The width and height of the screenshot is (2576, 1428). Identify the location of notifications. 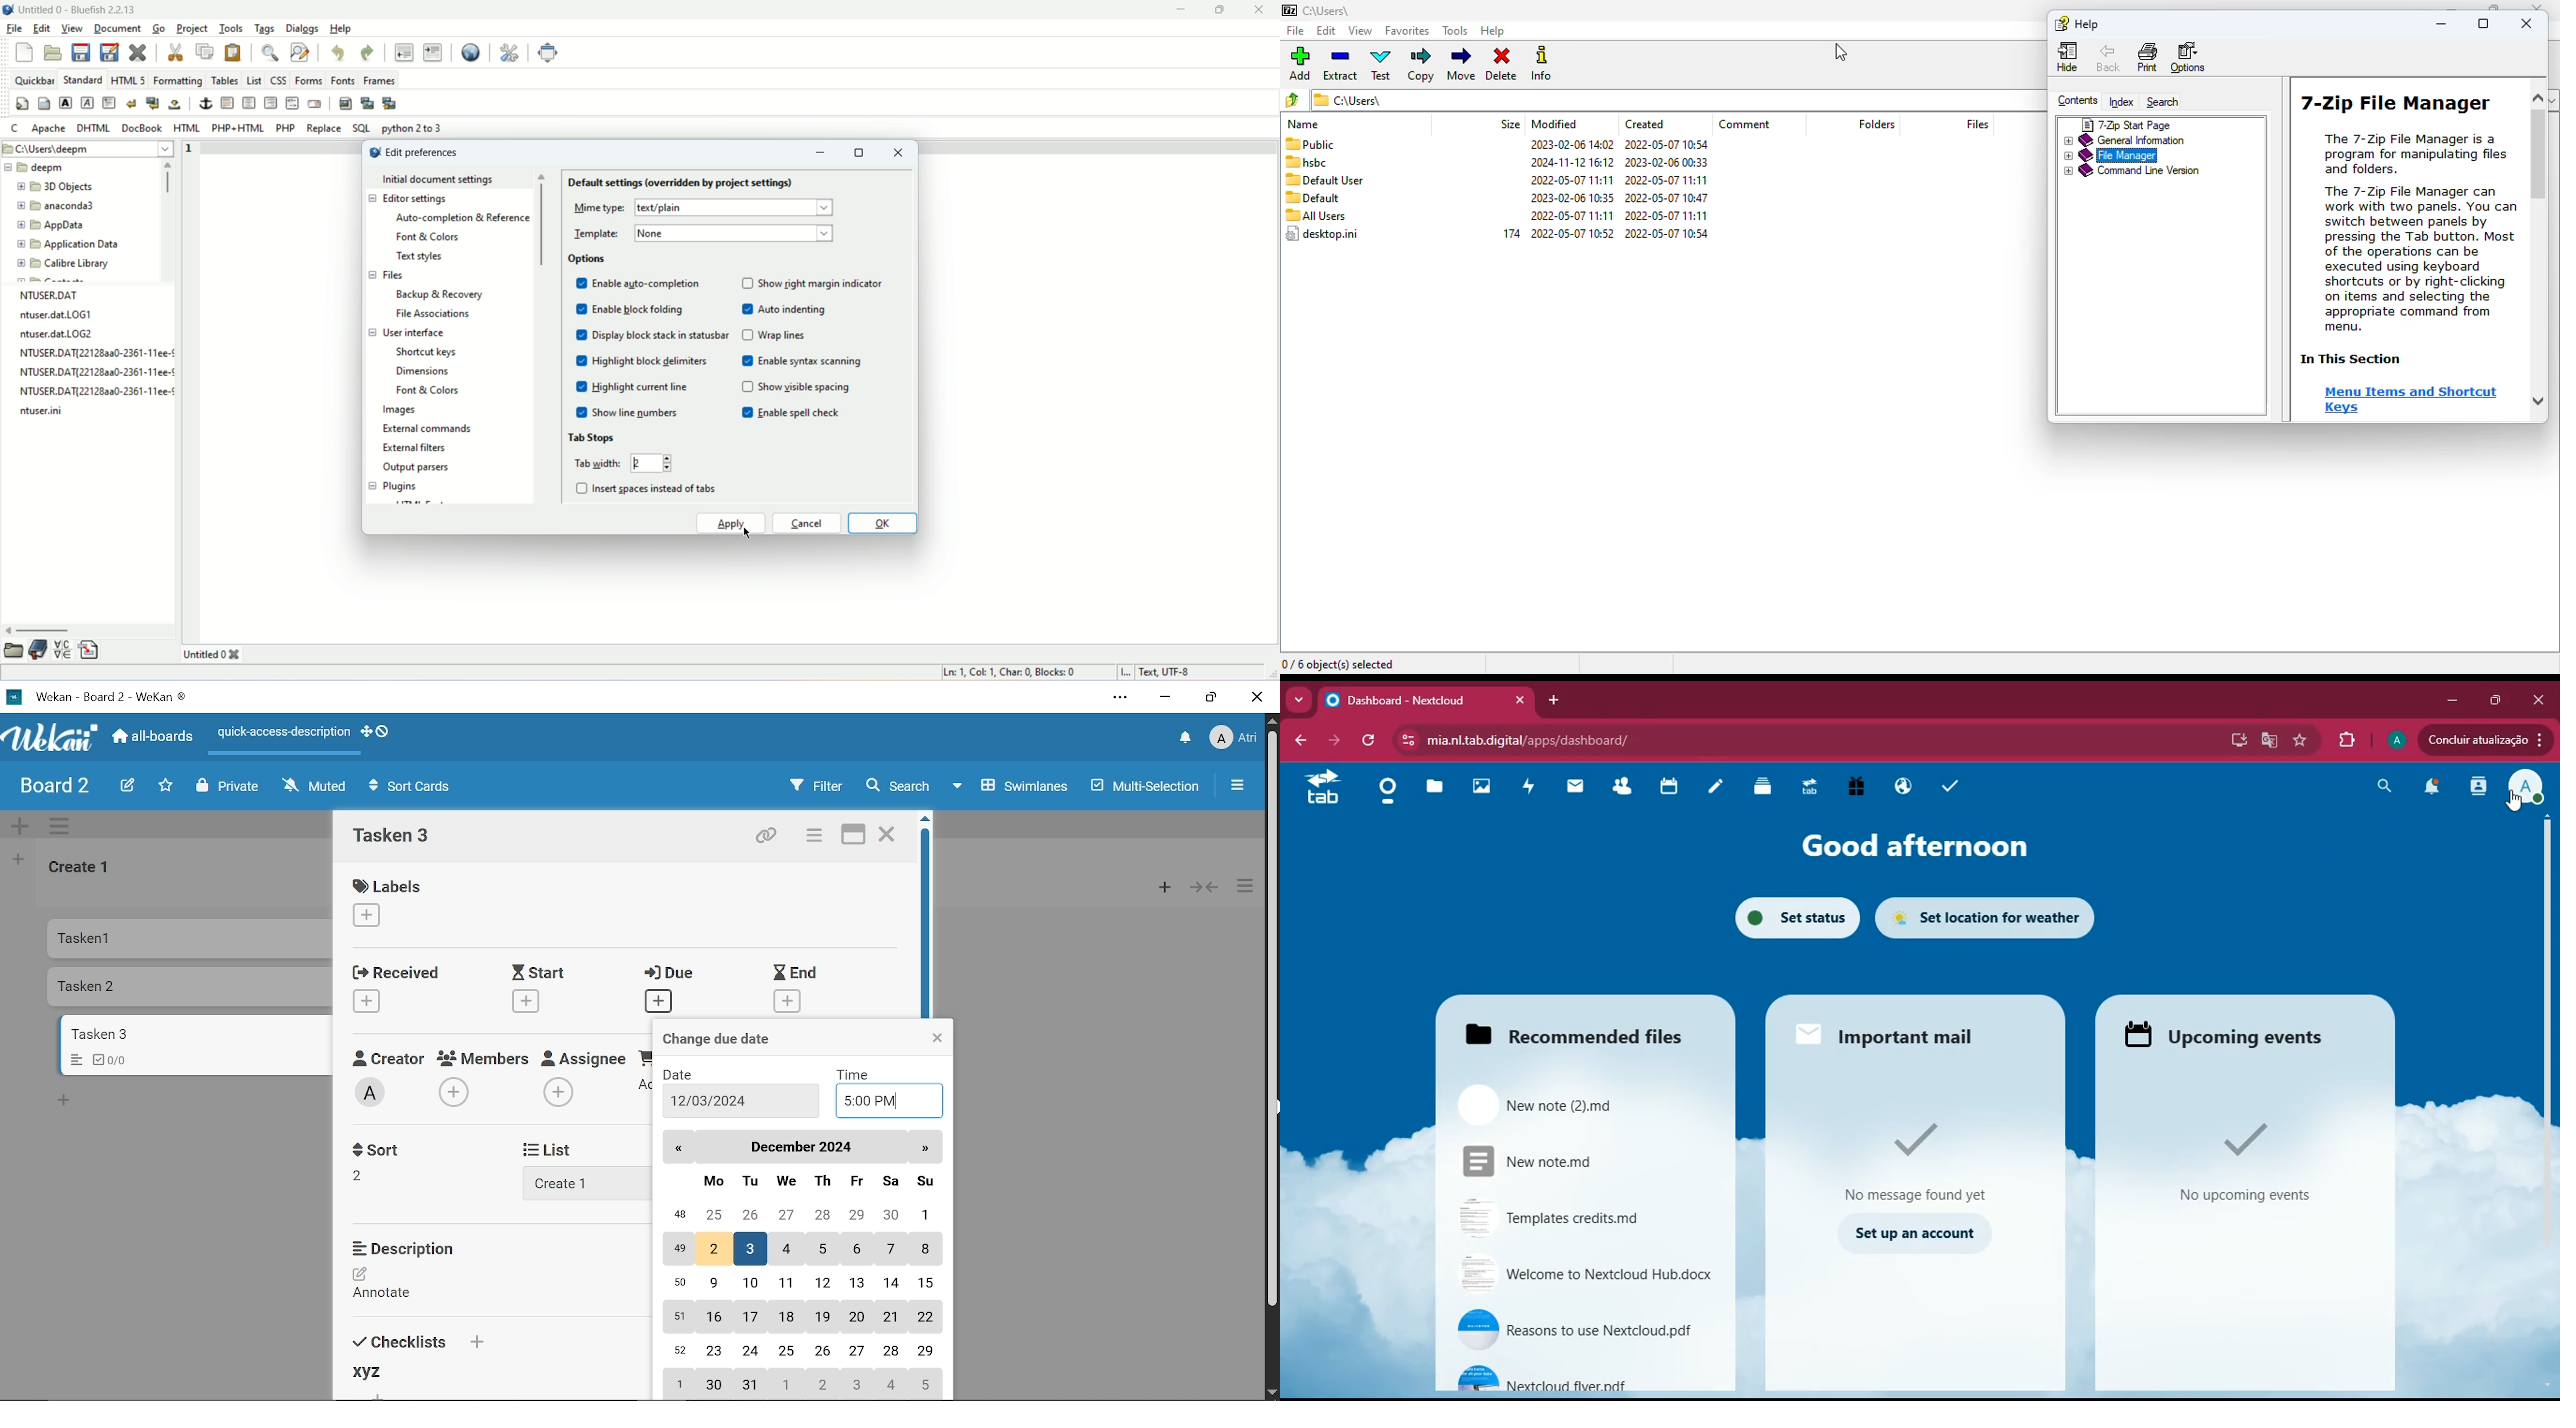
(2430, 790).